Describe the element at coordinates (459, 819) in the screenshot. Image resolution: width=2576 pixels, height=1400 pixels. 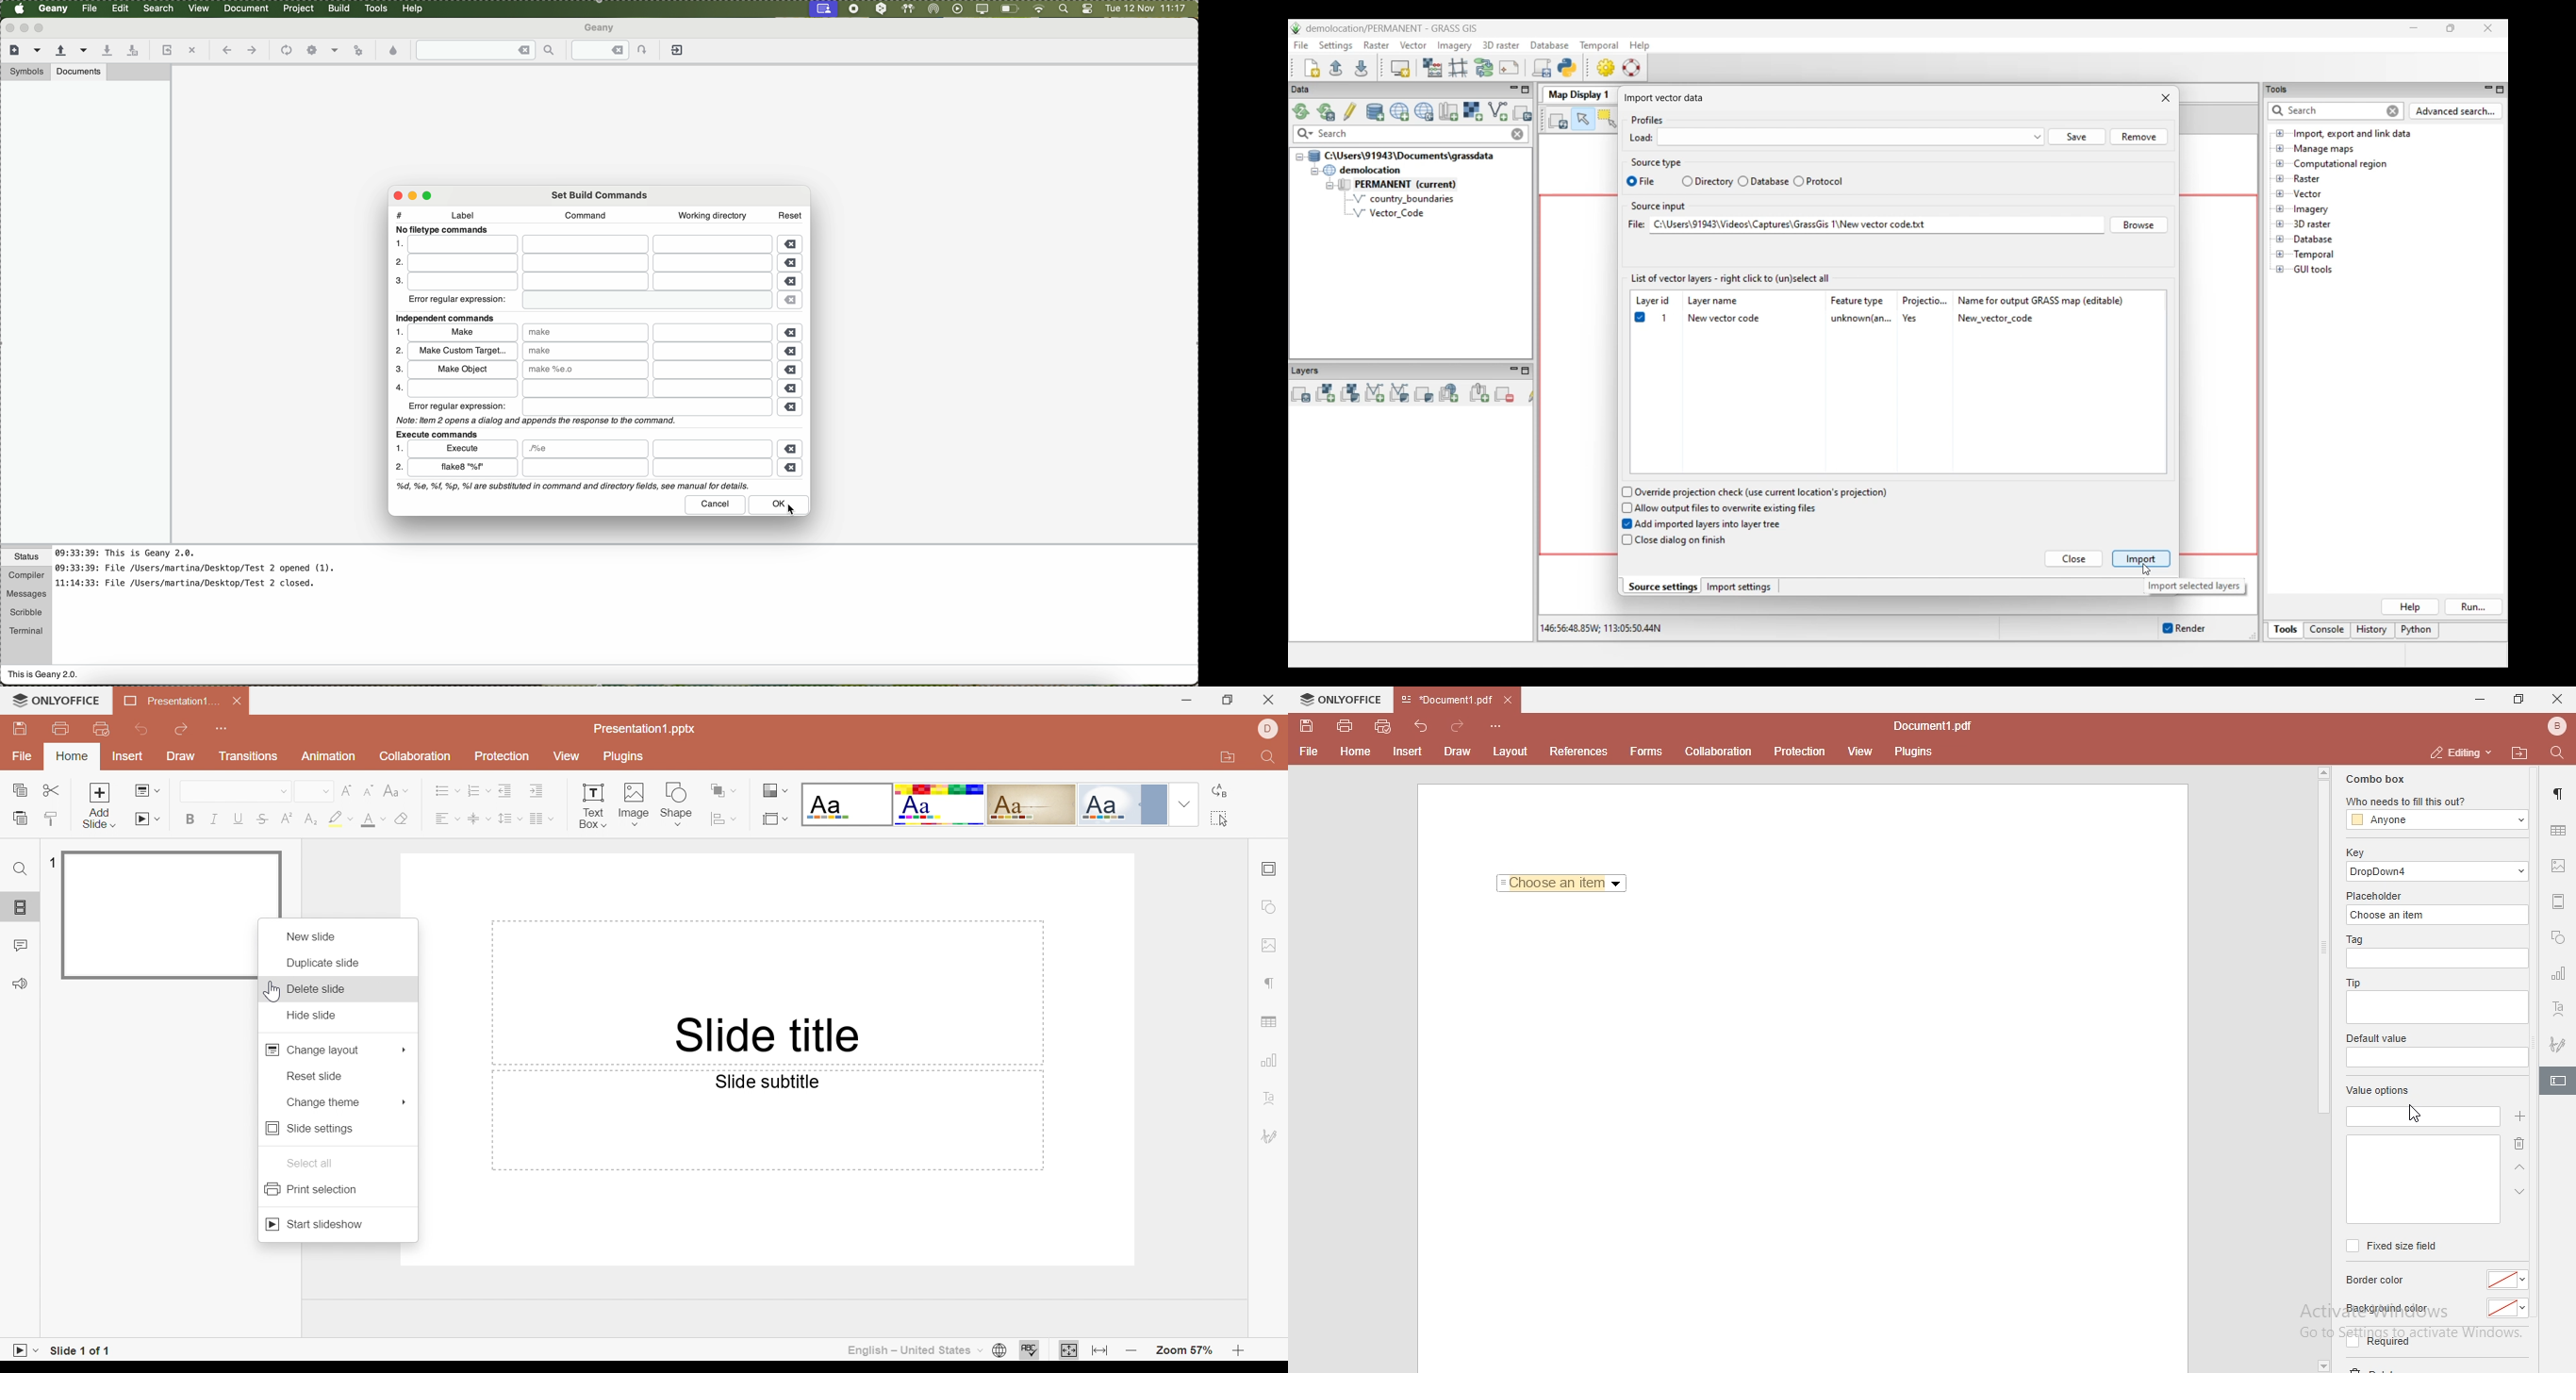
I see `Drop Down` at that location.